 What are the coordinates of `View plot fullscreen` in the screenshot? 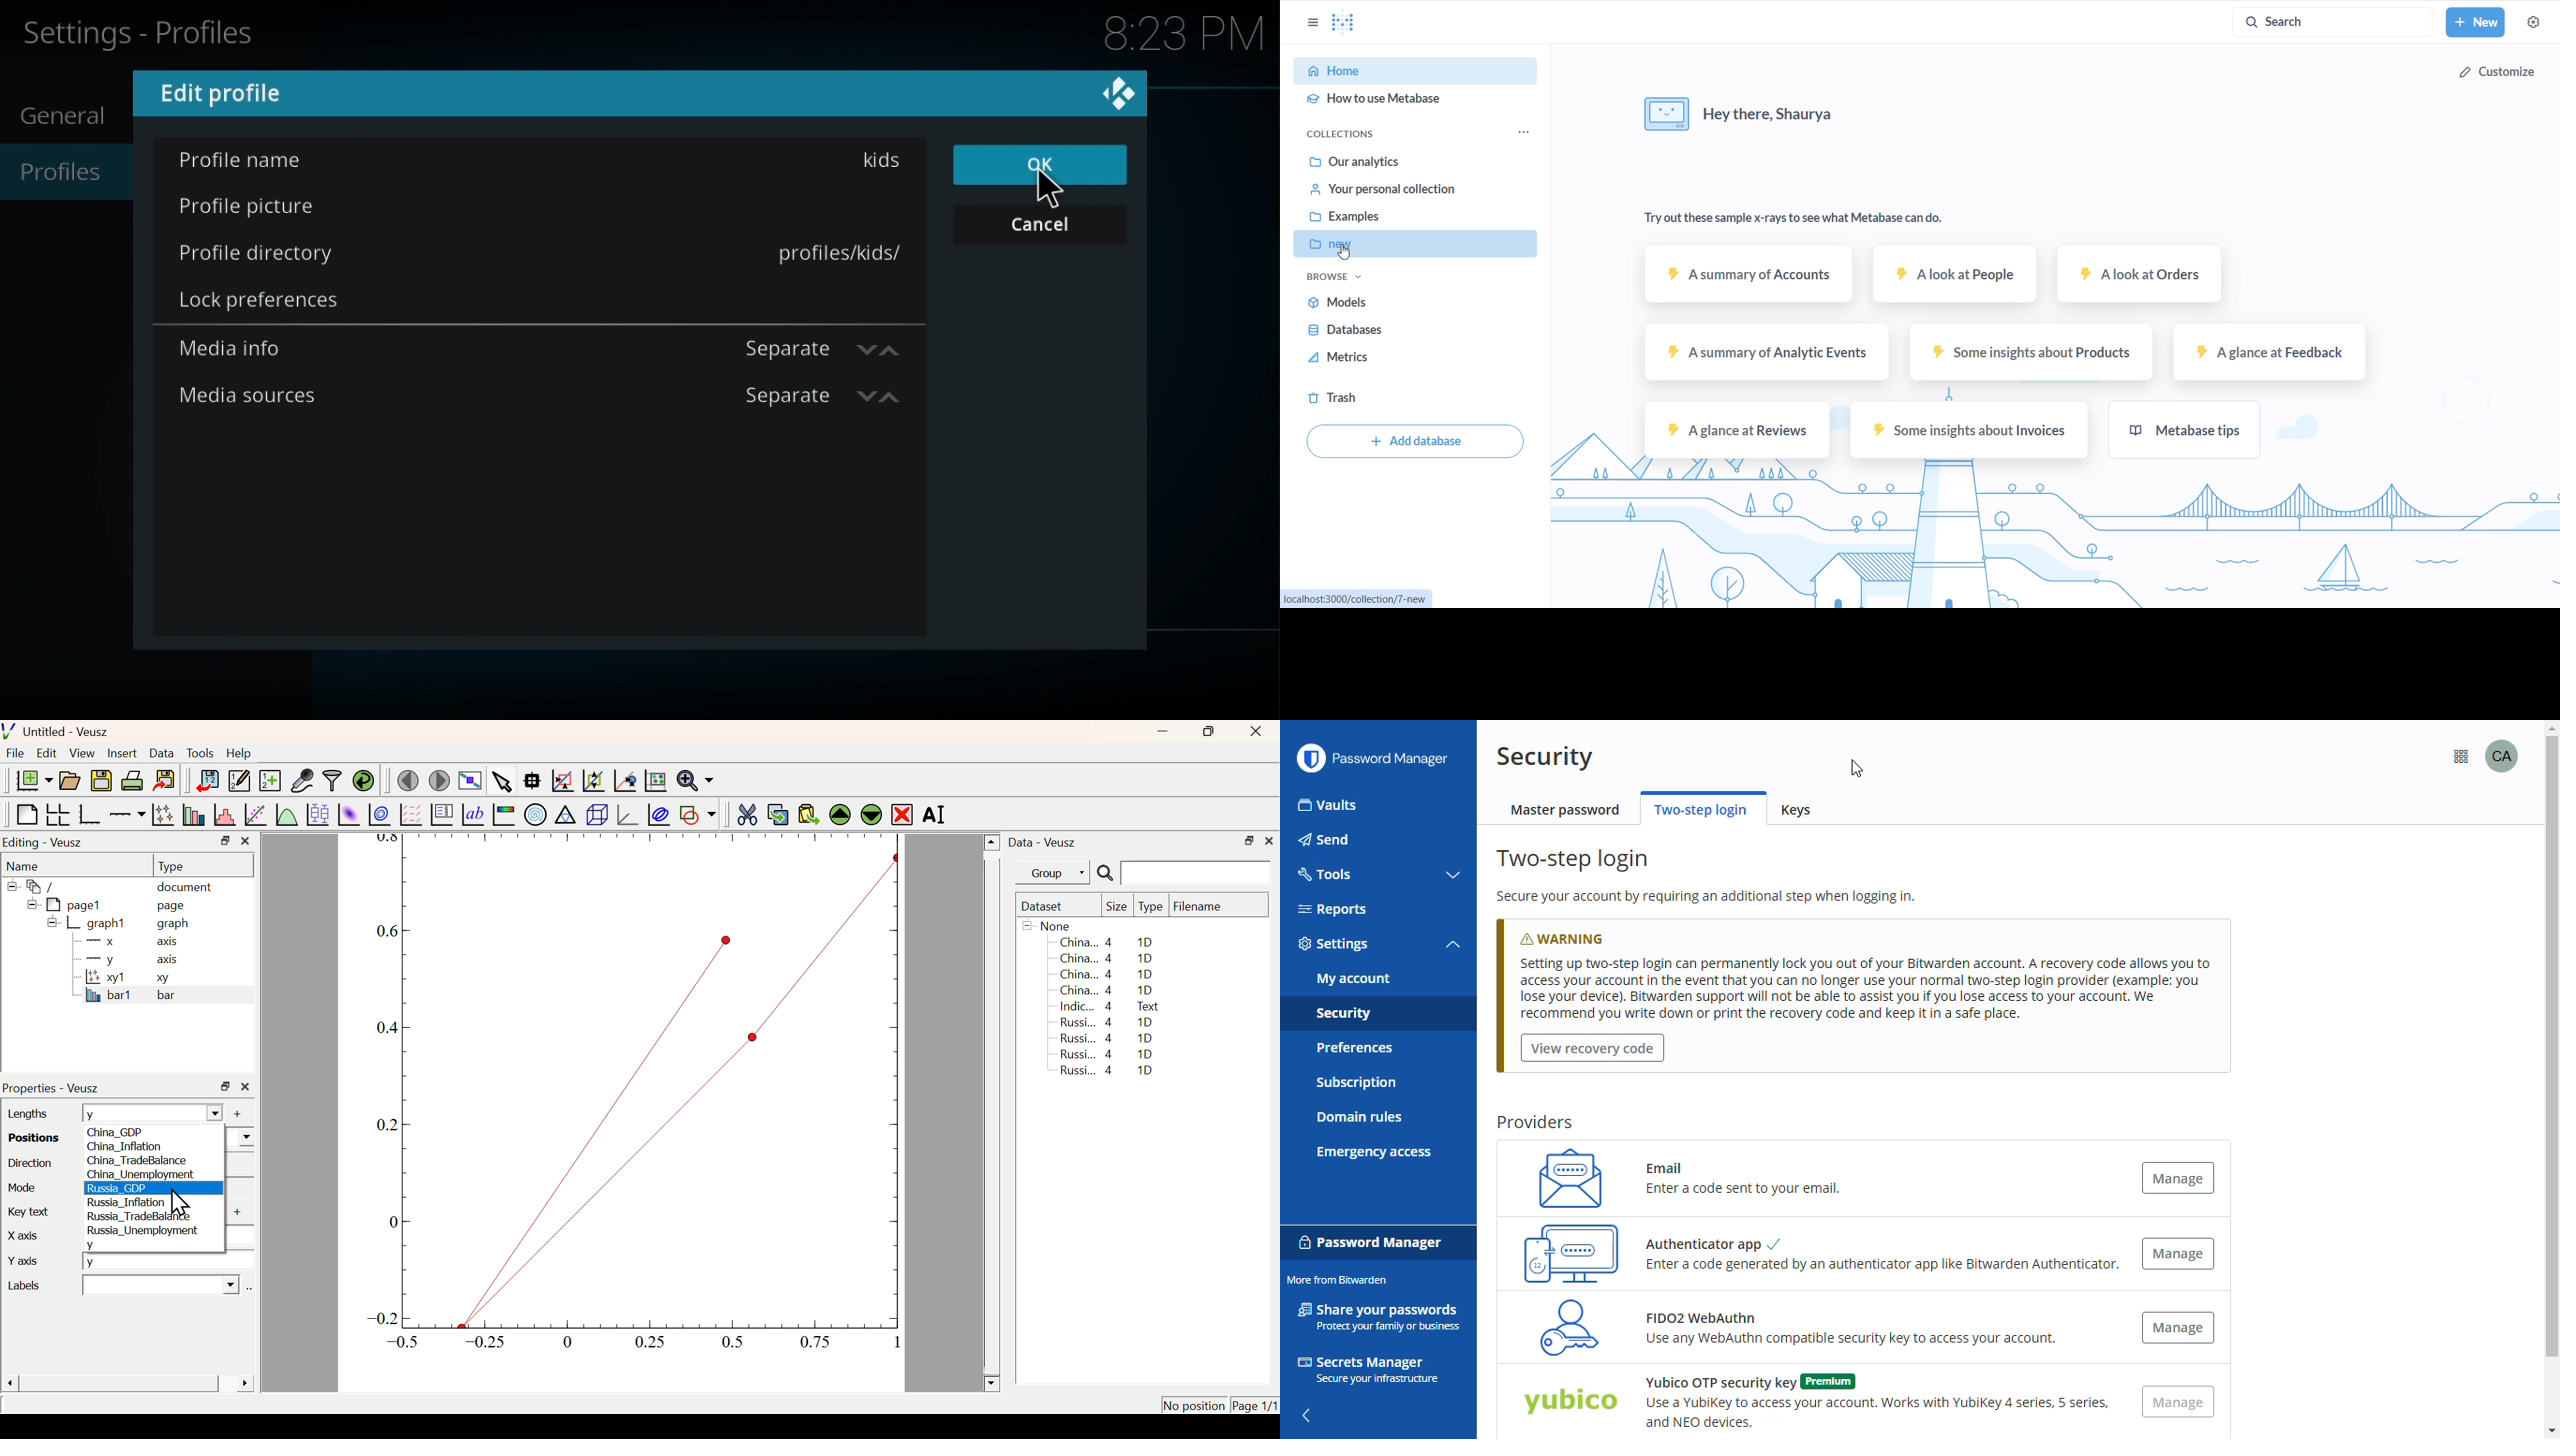 It's located at (468, 782).